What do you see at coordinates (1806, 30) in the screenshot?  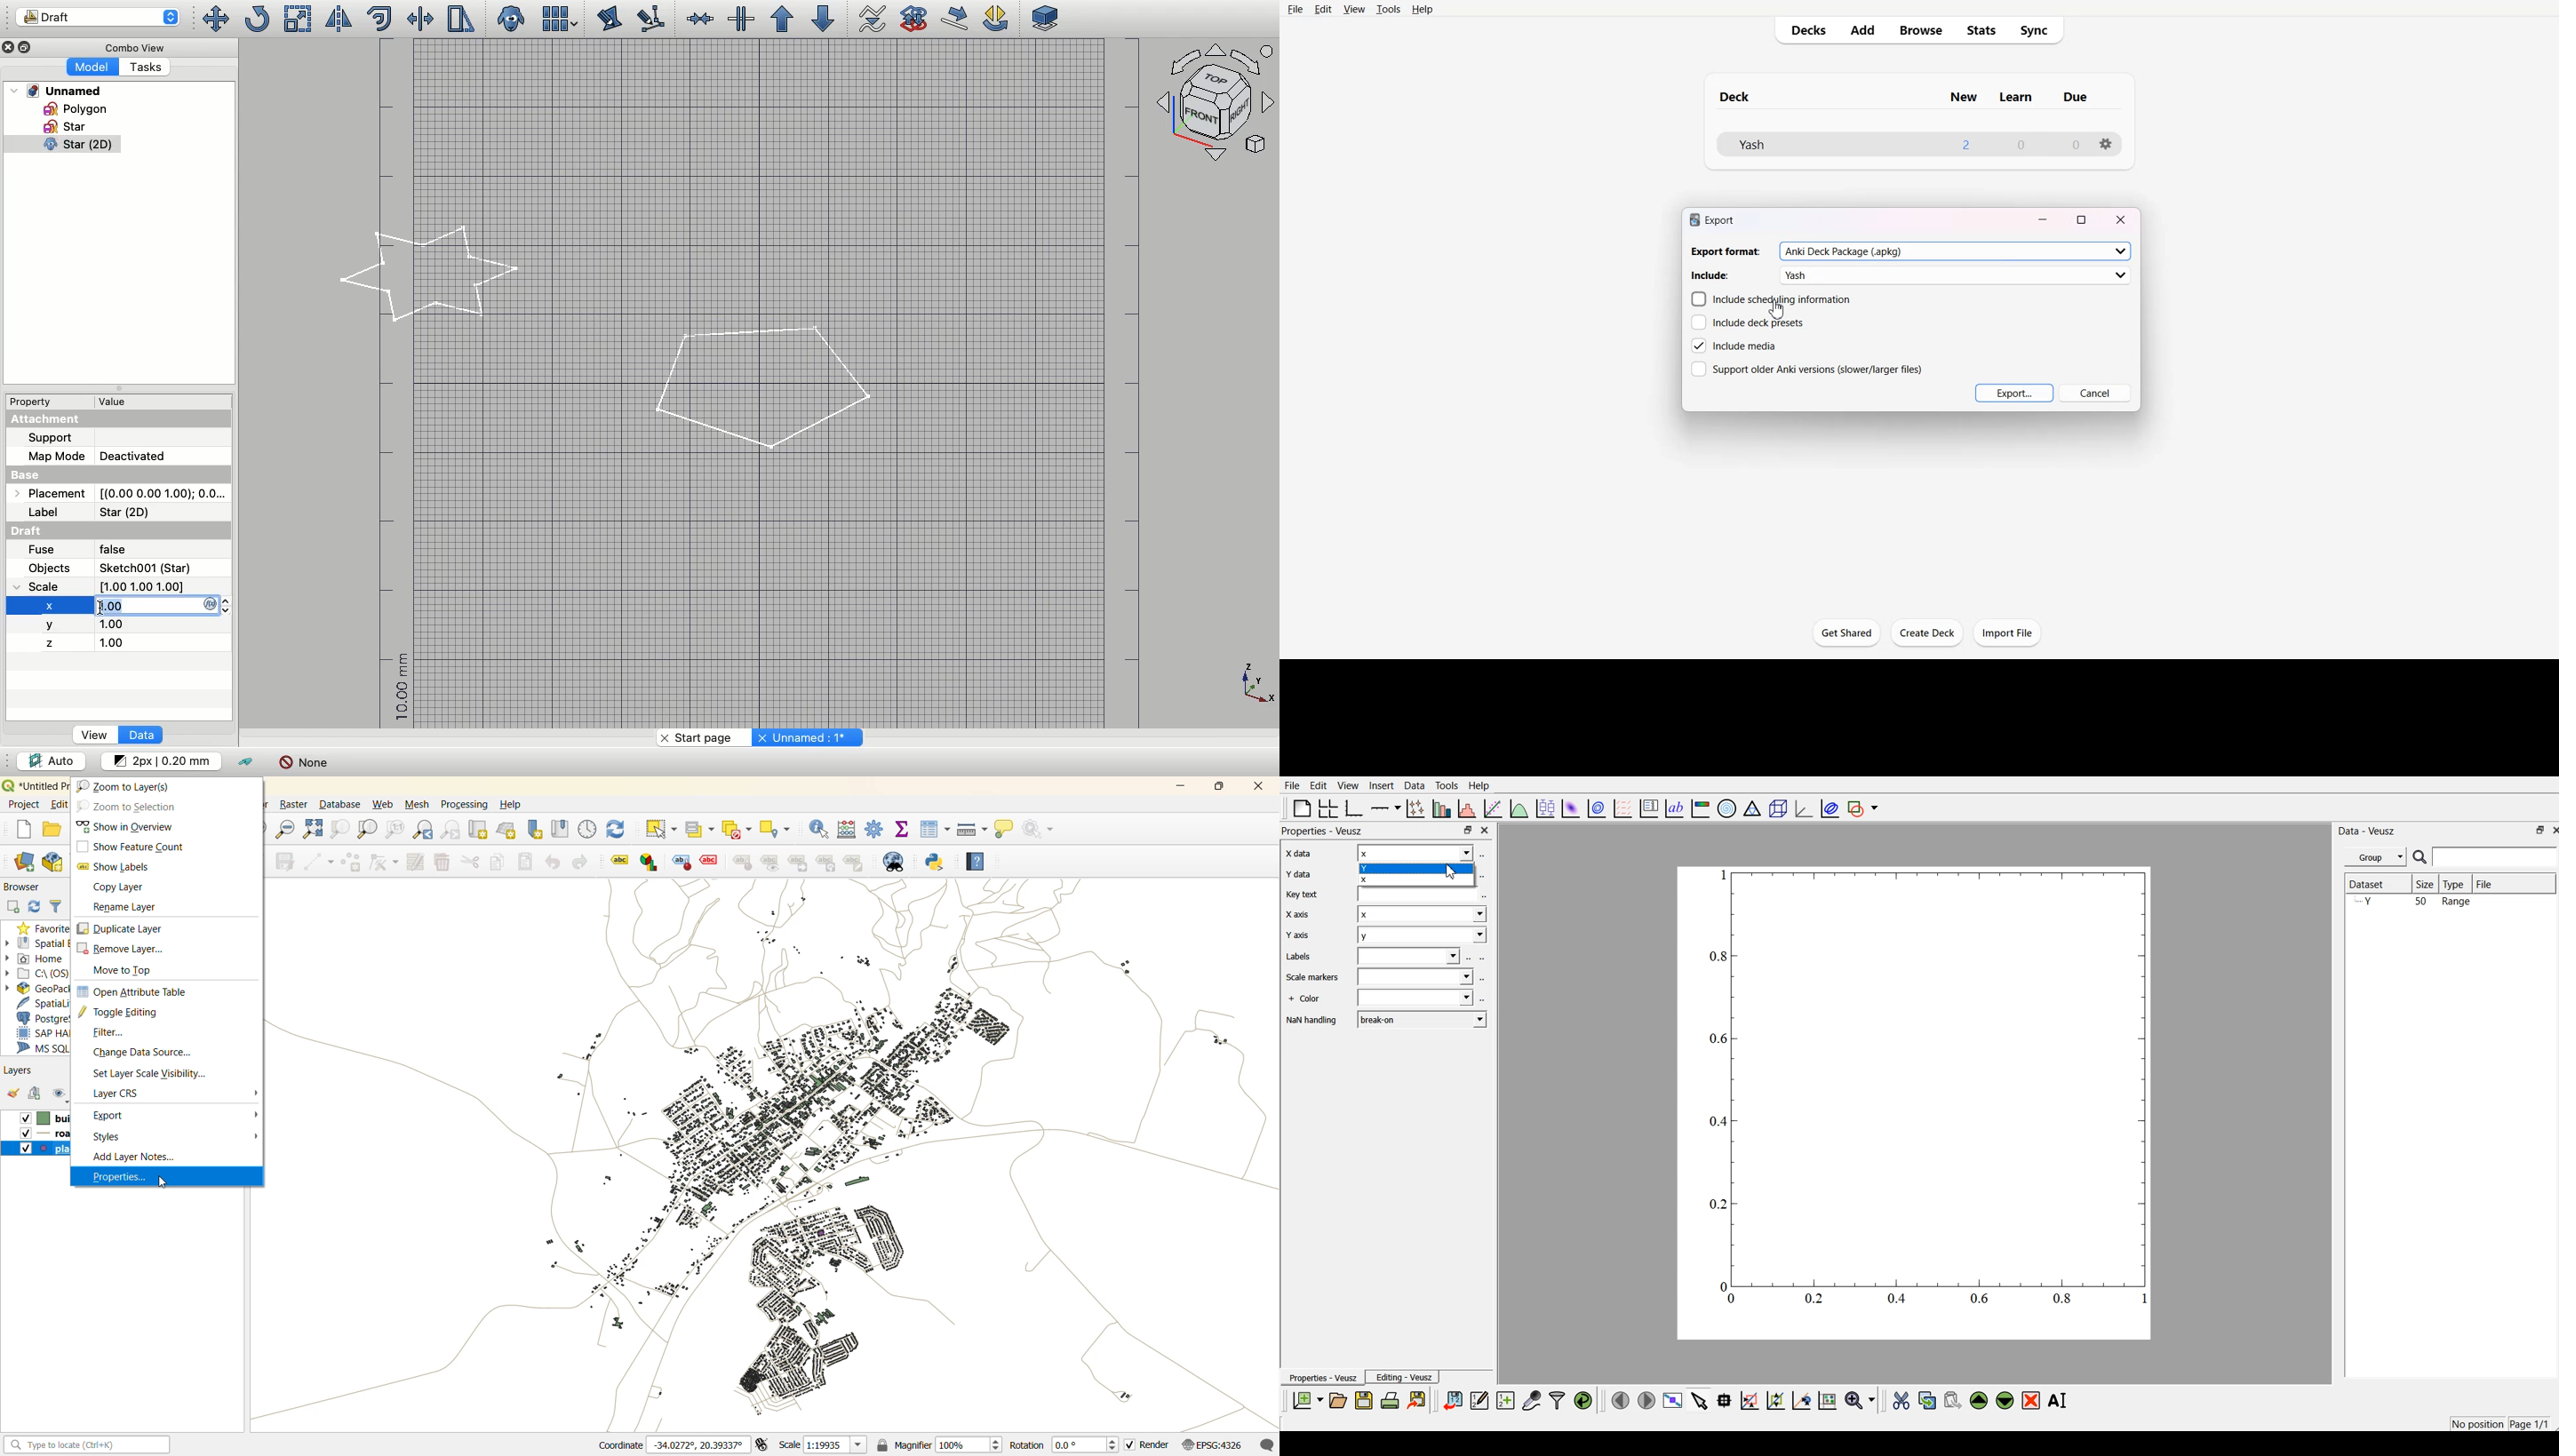 I see `Decks` at bounding box center [1806, 30].